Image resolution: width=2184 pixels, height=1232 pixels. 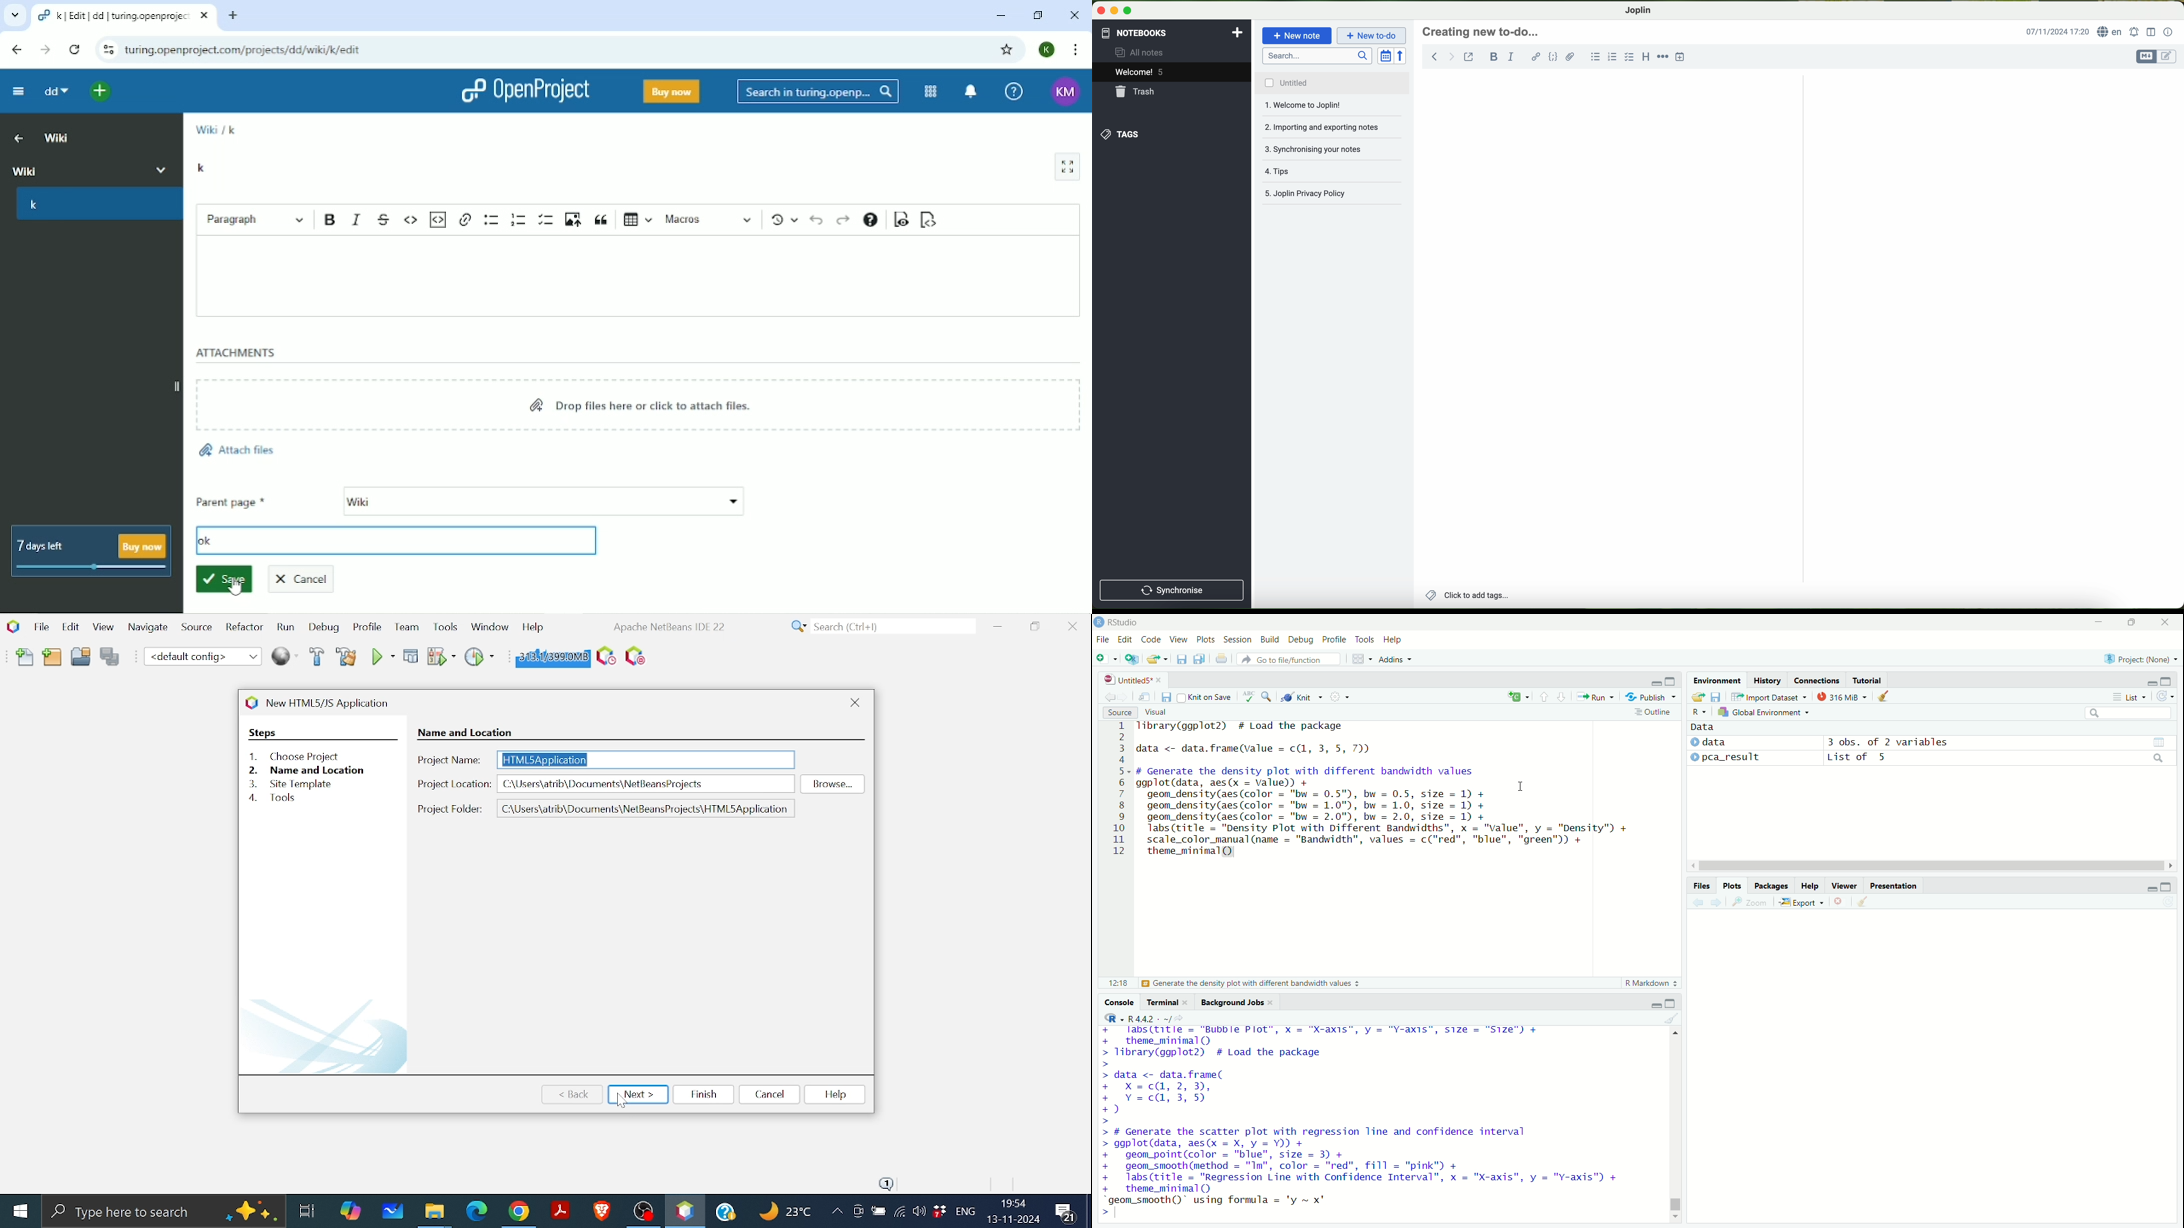 I want to click on maximize, so click(x=1670, y=1002).